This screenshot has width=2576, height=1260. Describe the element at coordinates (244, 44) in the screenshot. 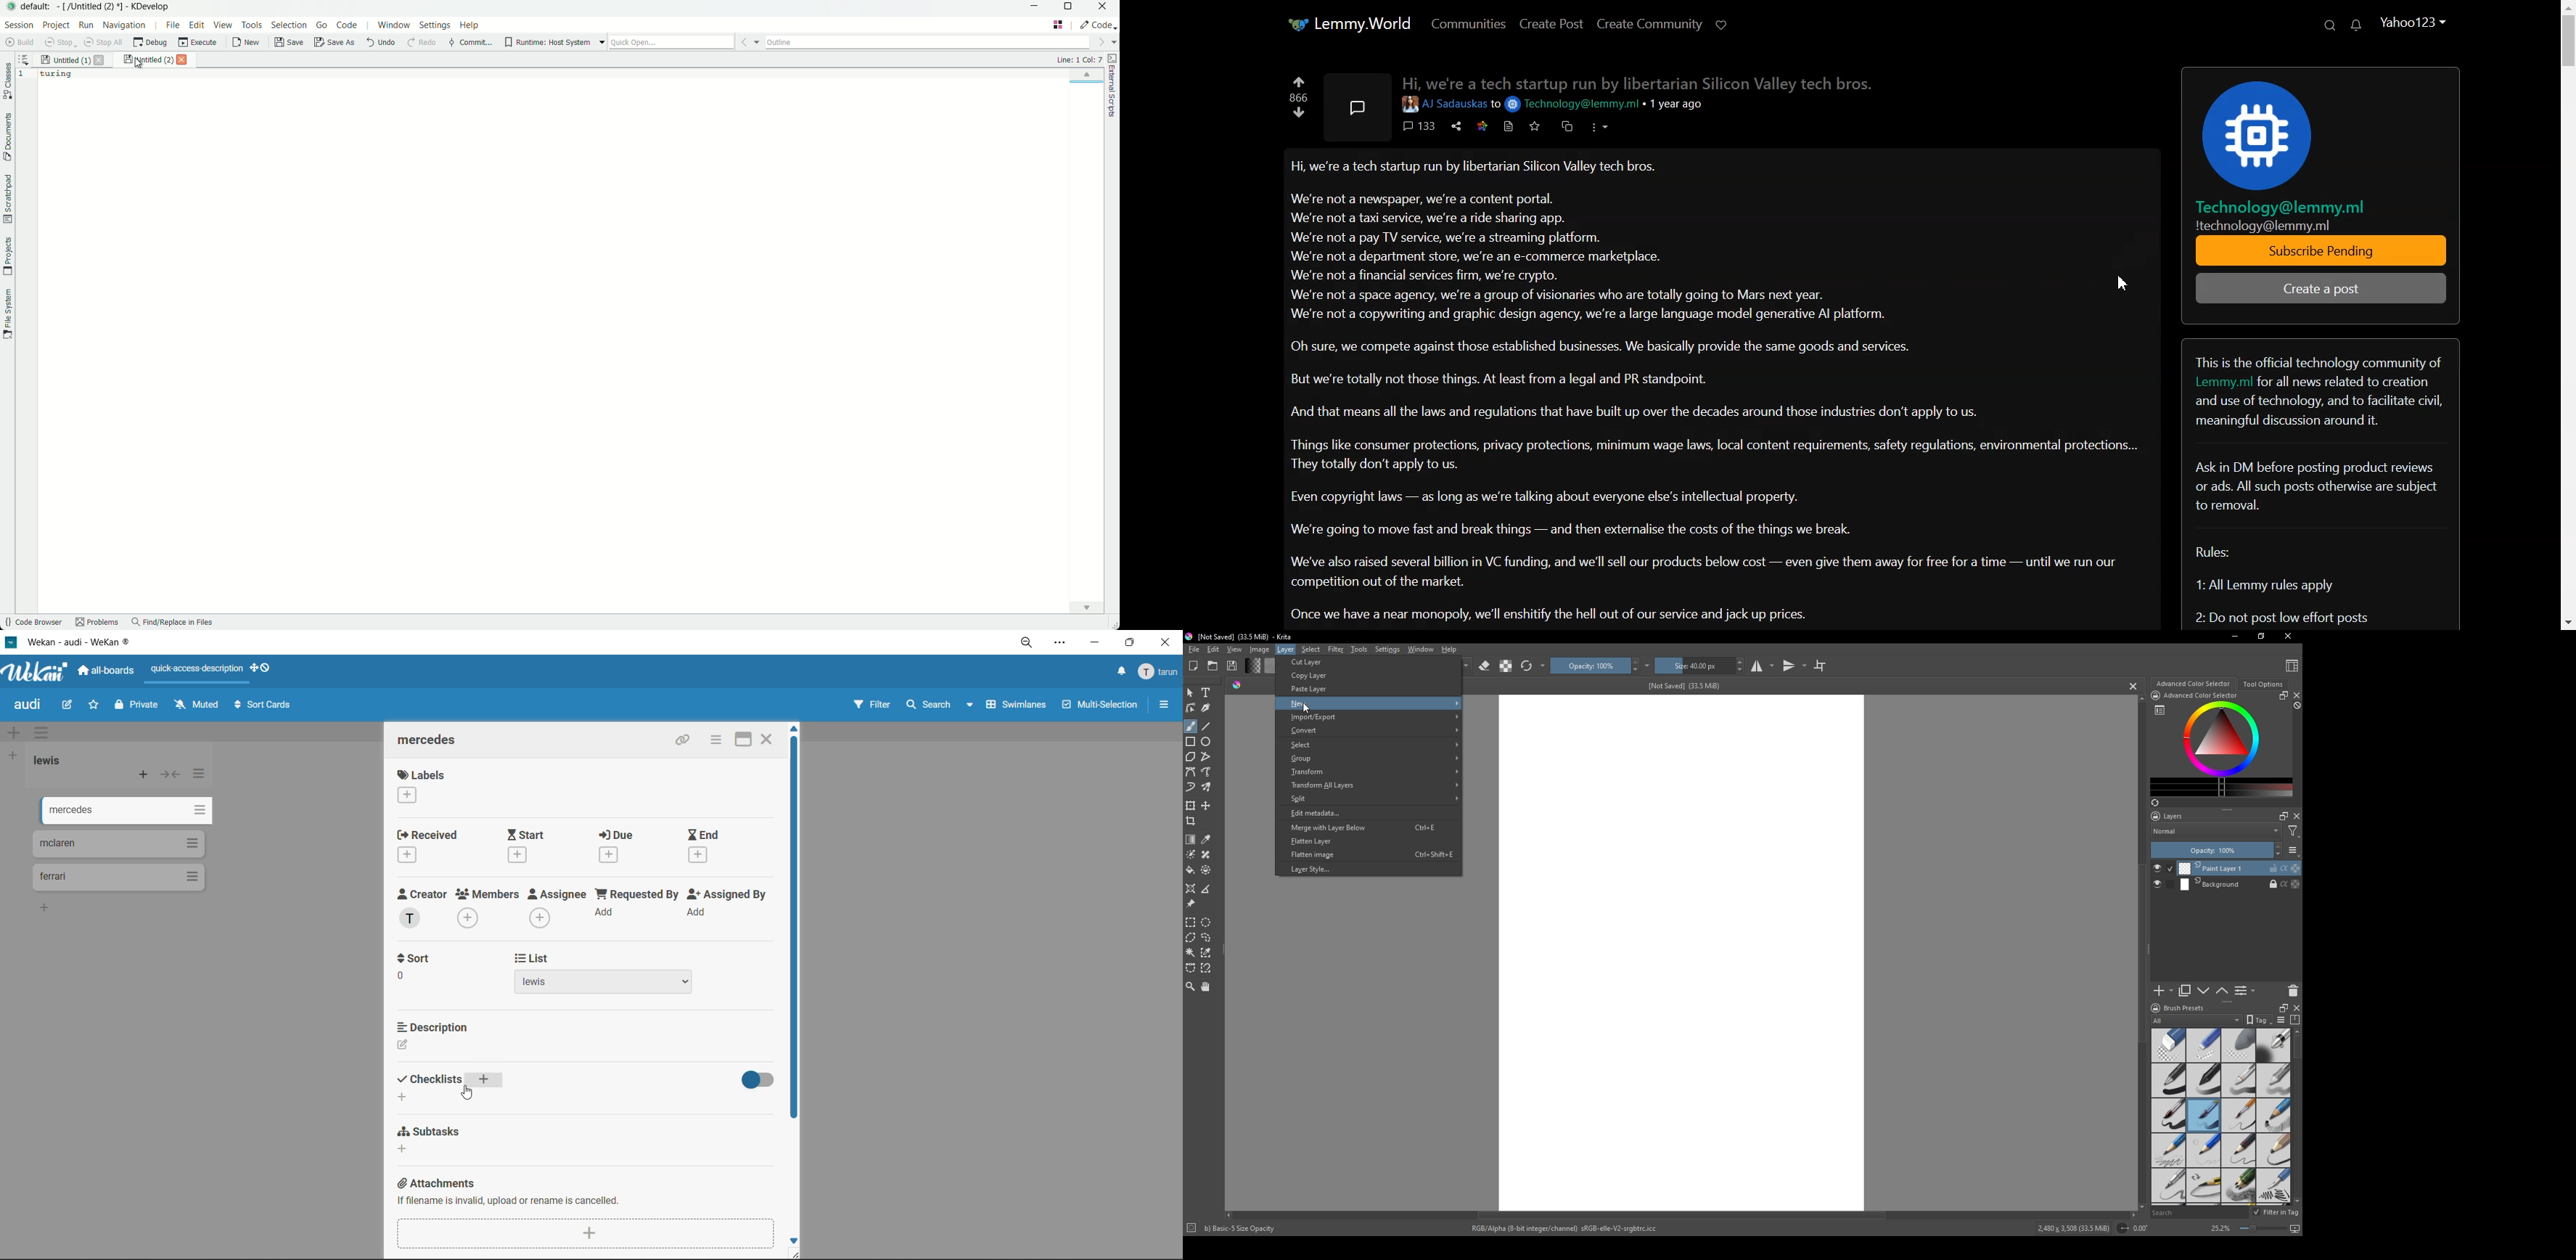

I see `new` at that location.